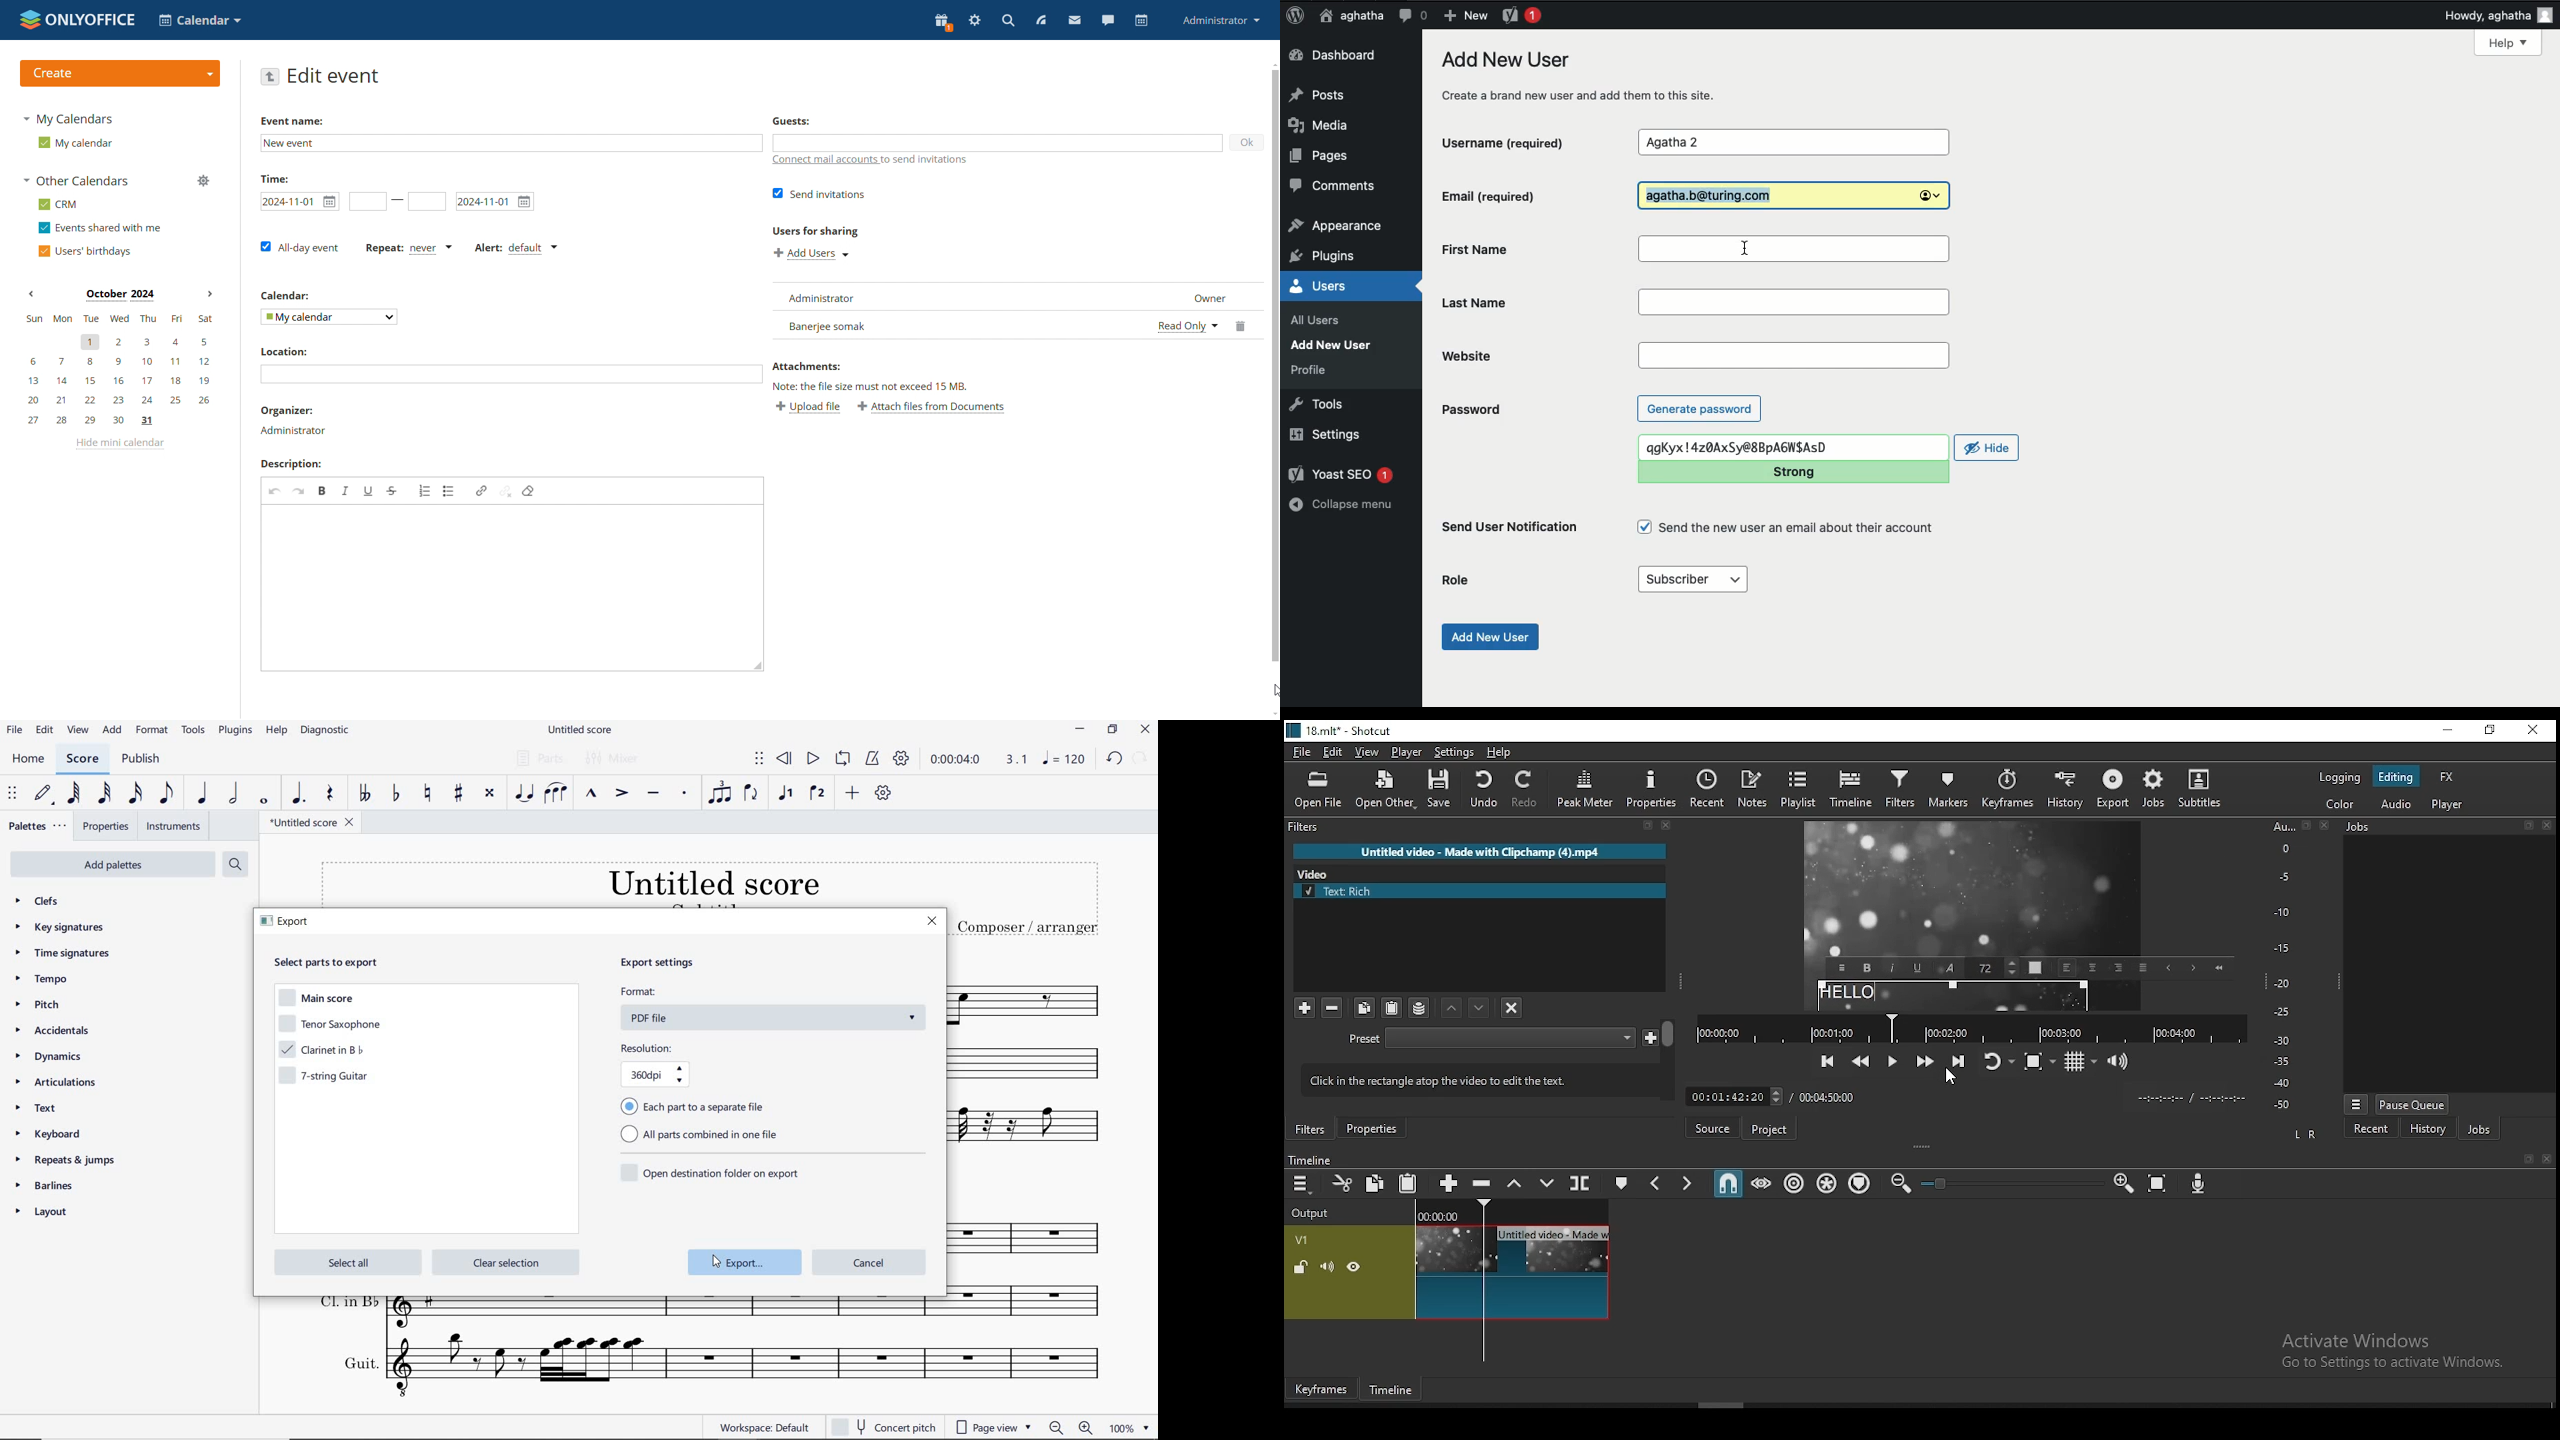  I want to click on snap, so click(1727, 1181).